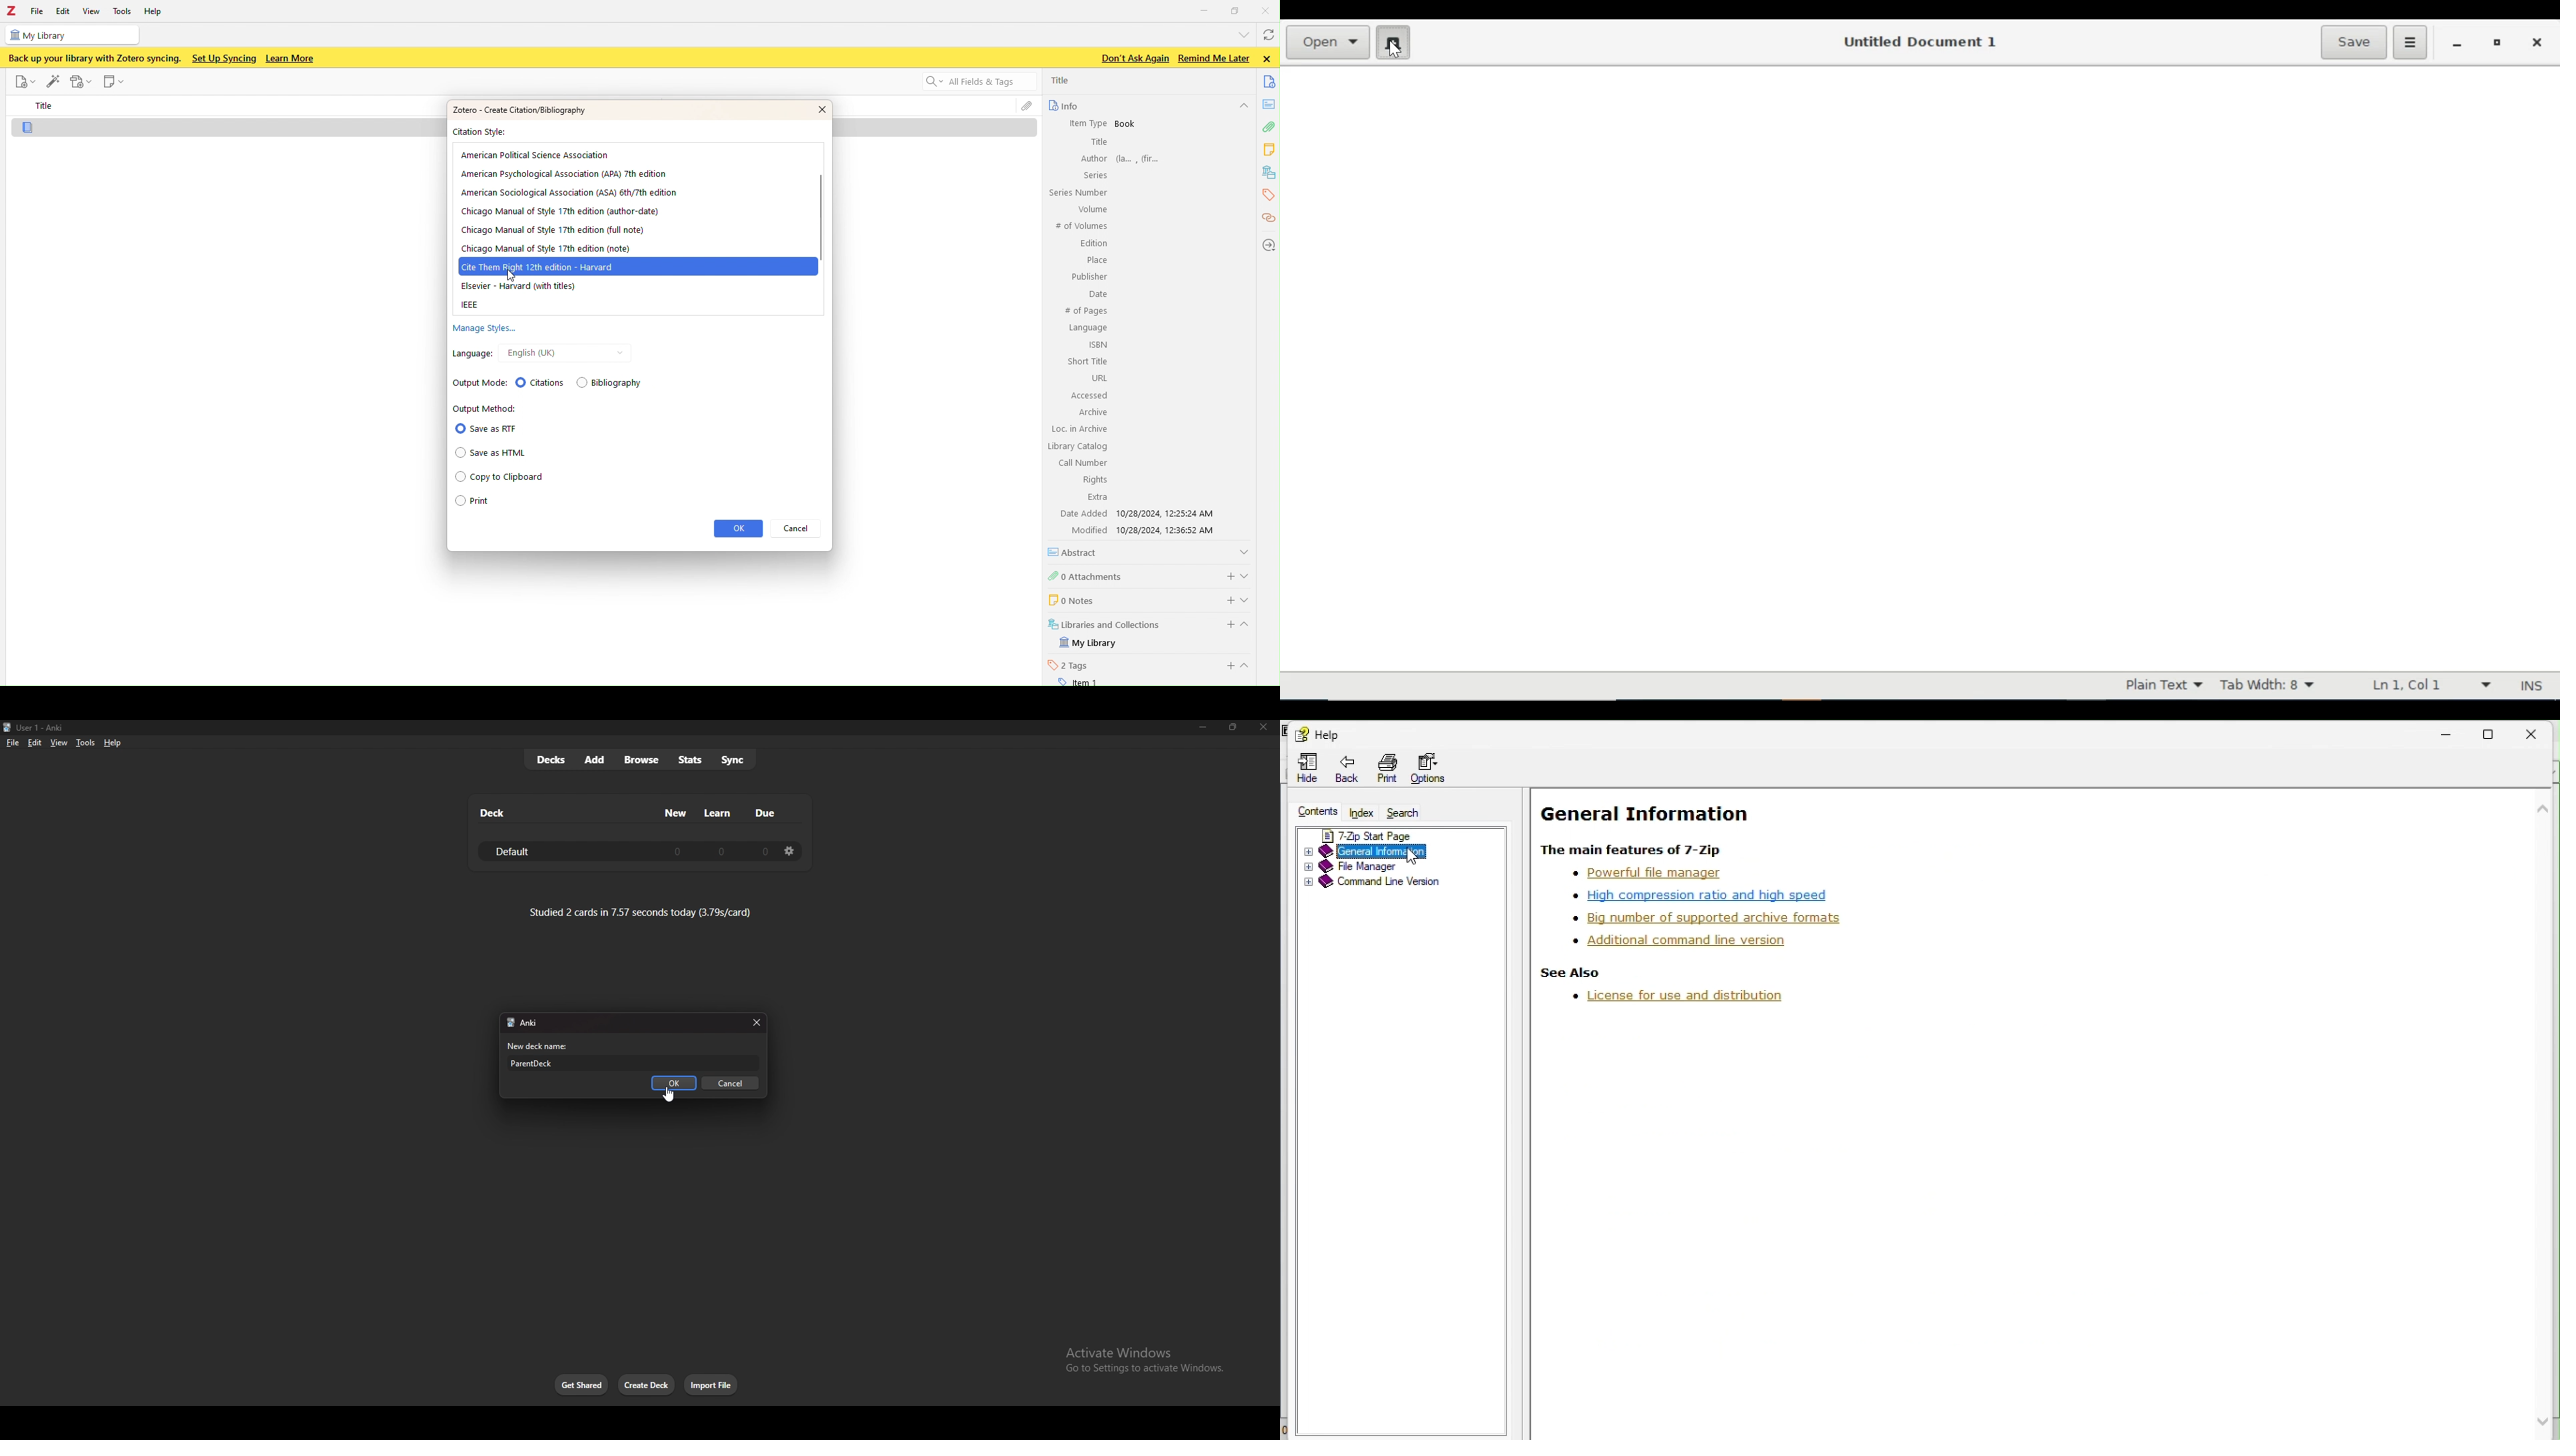 This screenshot has width=2576, height=1456. What do you see at coordinates (537, 155) in the screenshot?
I see `American Political Science Association` at bounding box center [537, 155].